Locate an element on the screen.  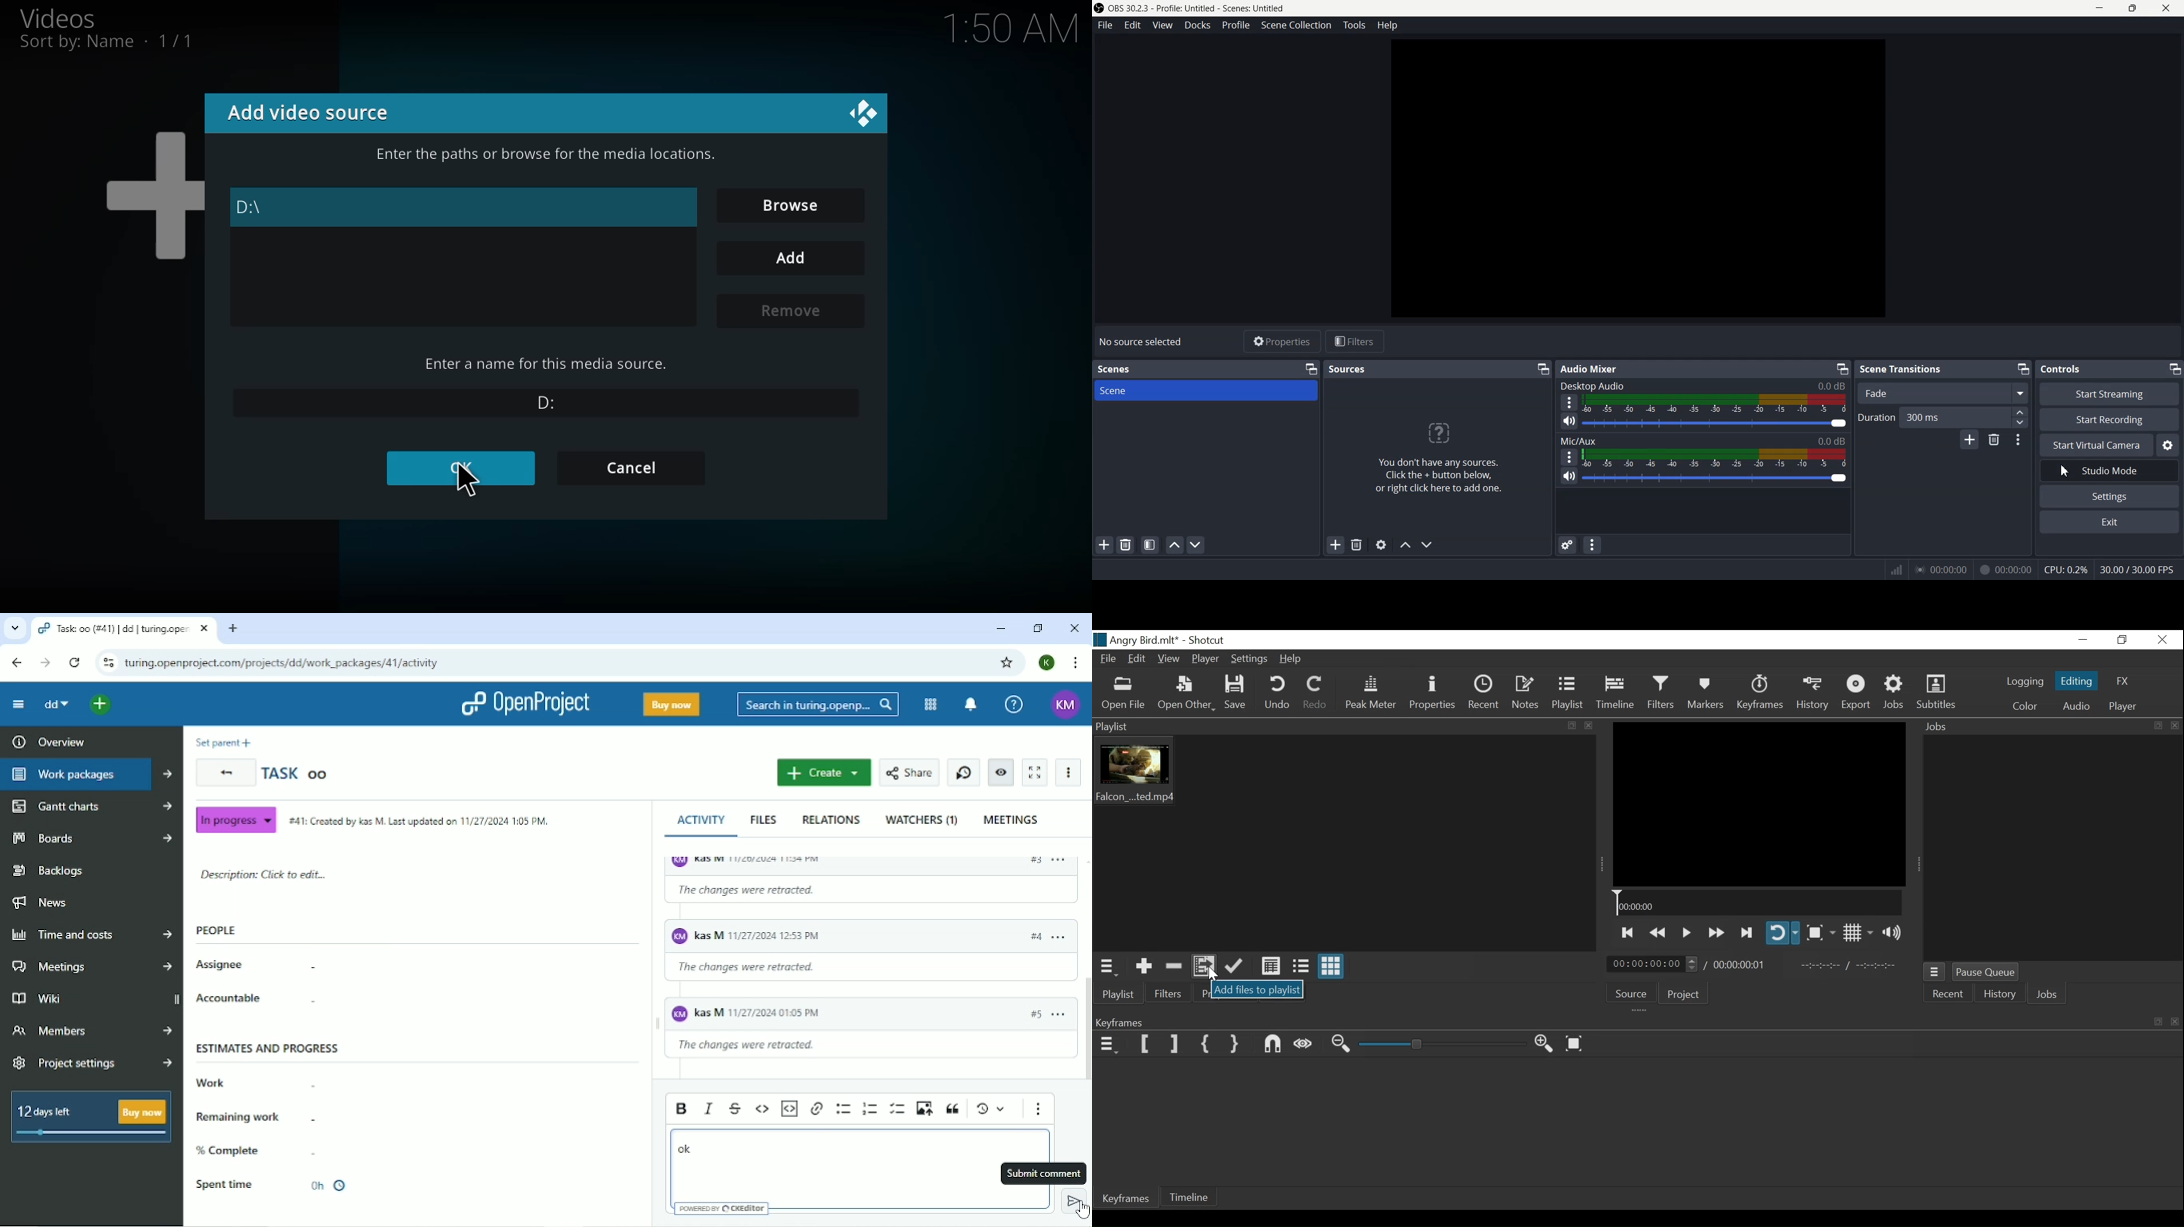
turing.openproject.com/projects/dd/work_packages/41/activity is located at coordinates (281, 664).